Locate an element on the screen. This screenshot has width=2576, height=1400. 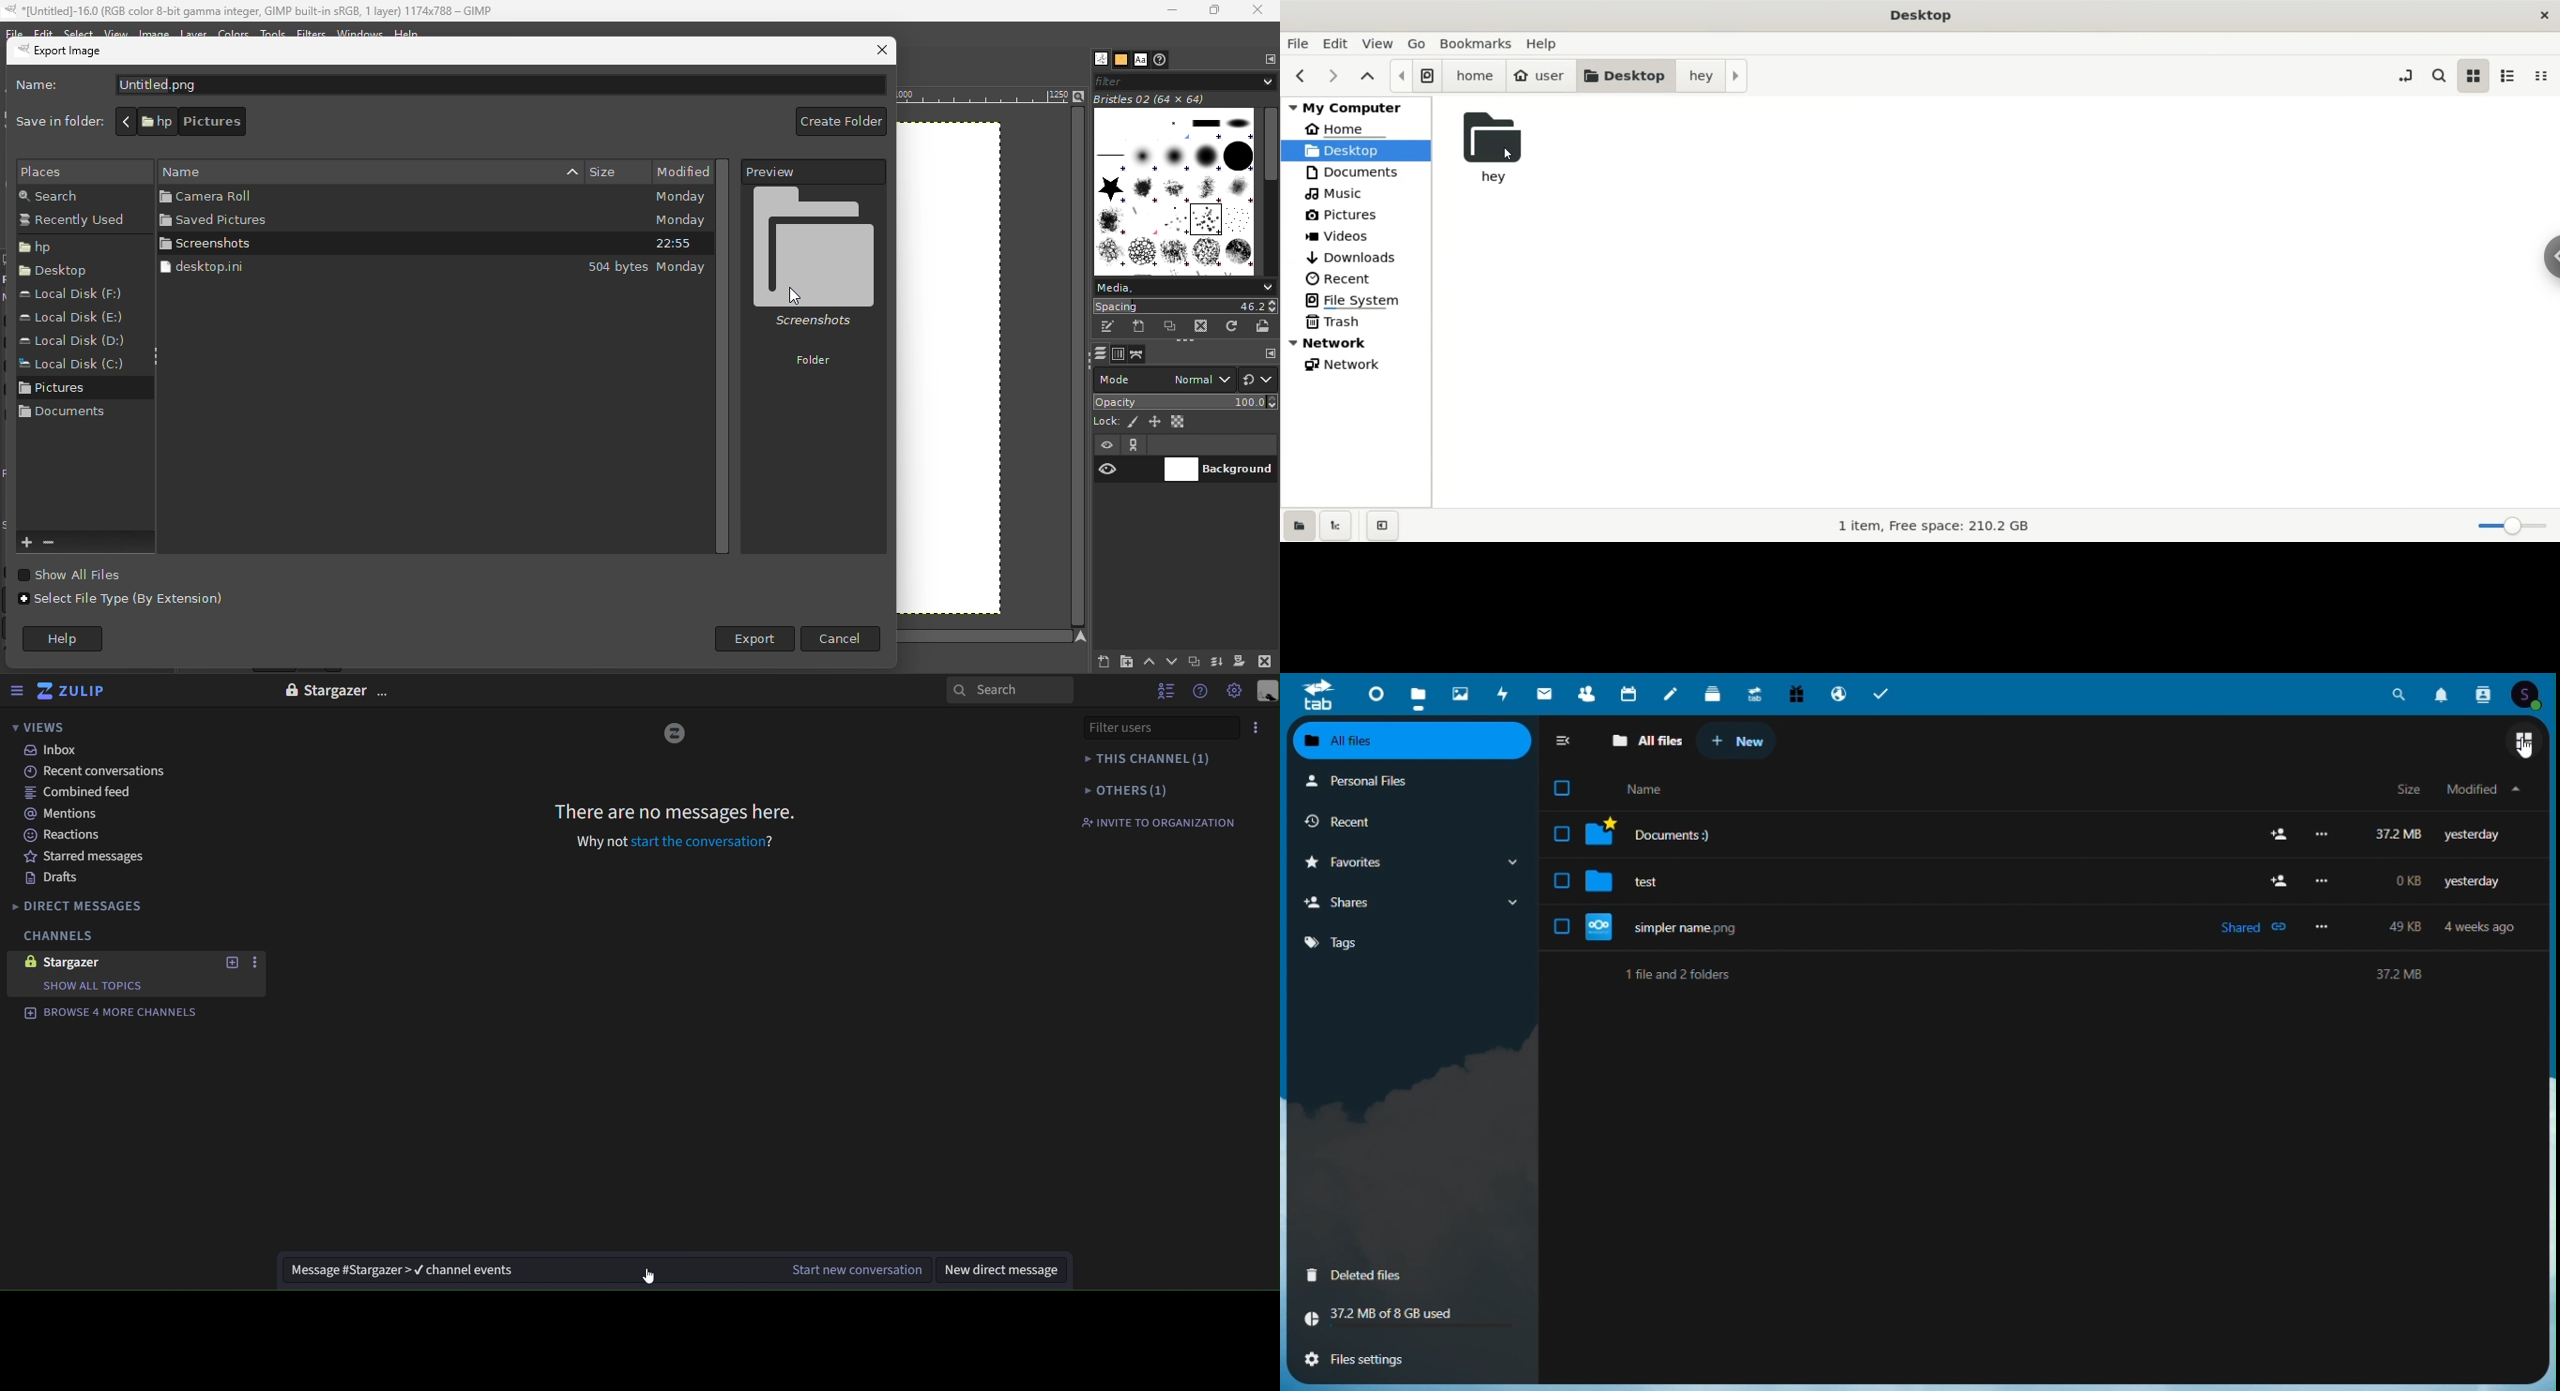
calendar is located at coordinates (1628, 692).